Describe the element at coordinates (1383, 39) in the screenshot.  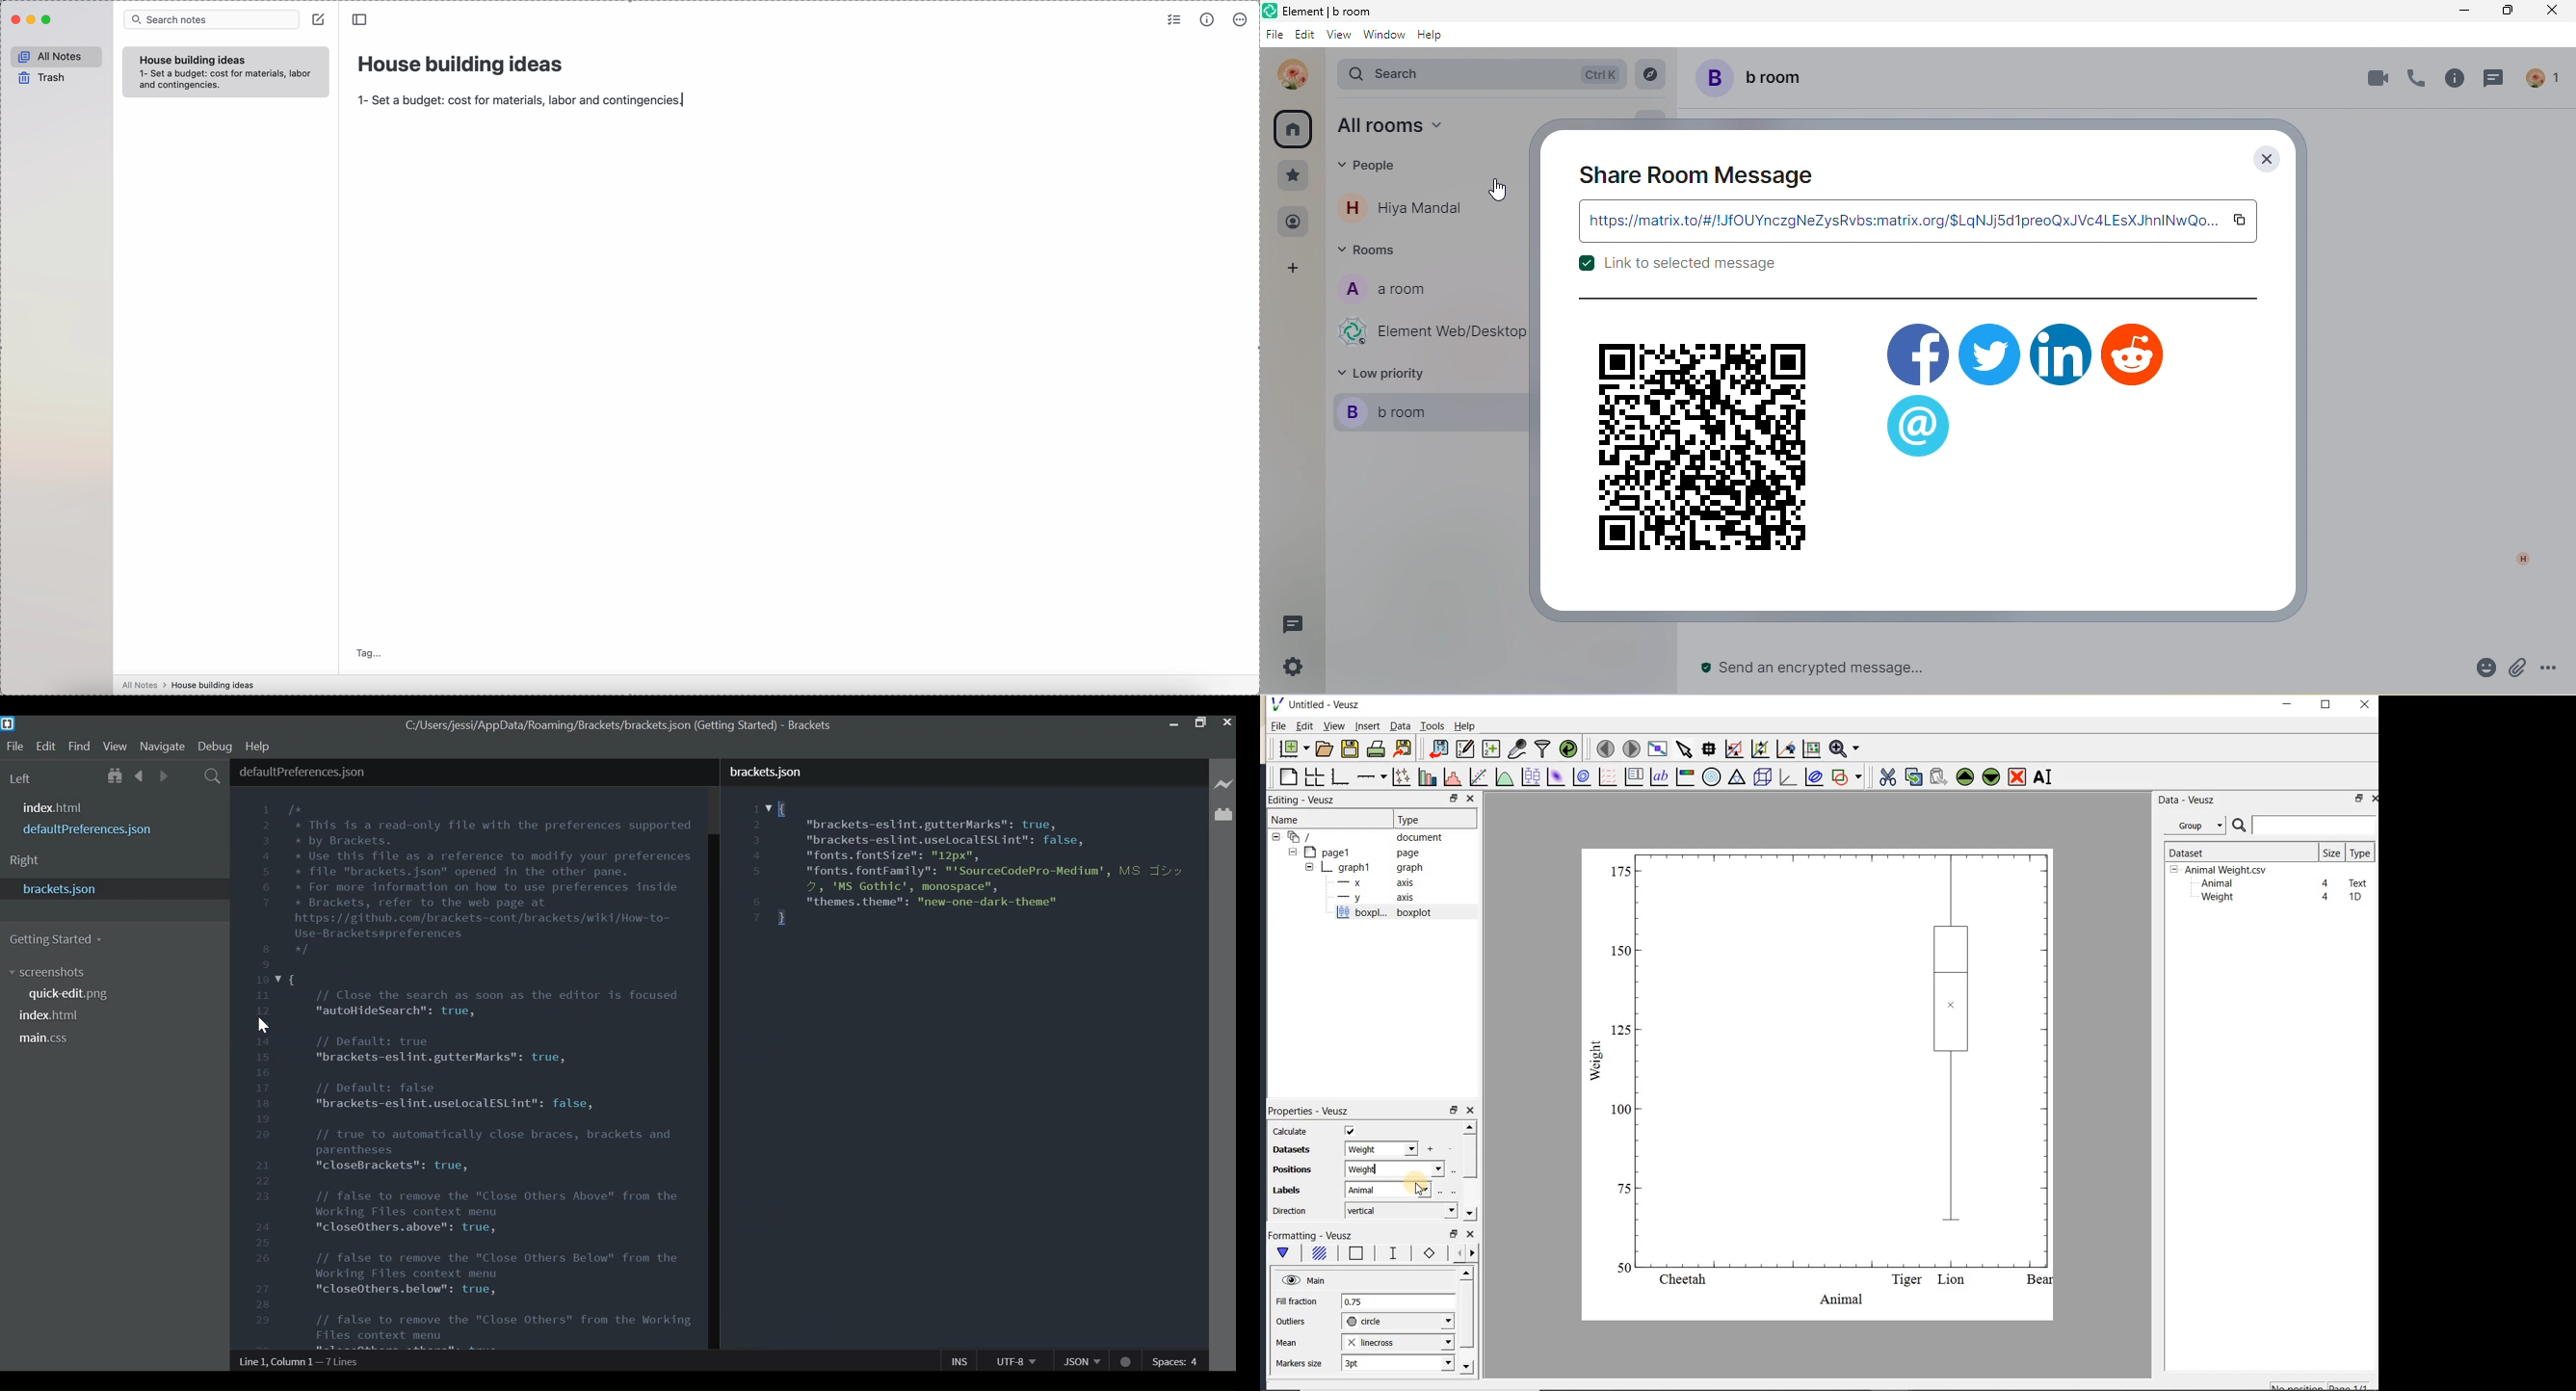
I see `window` at that location.